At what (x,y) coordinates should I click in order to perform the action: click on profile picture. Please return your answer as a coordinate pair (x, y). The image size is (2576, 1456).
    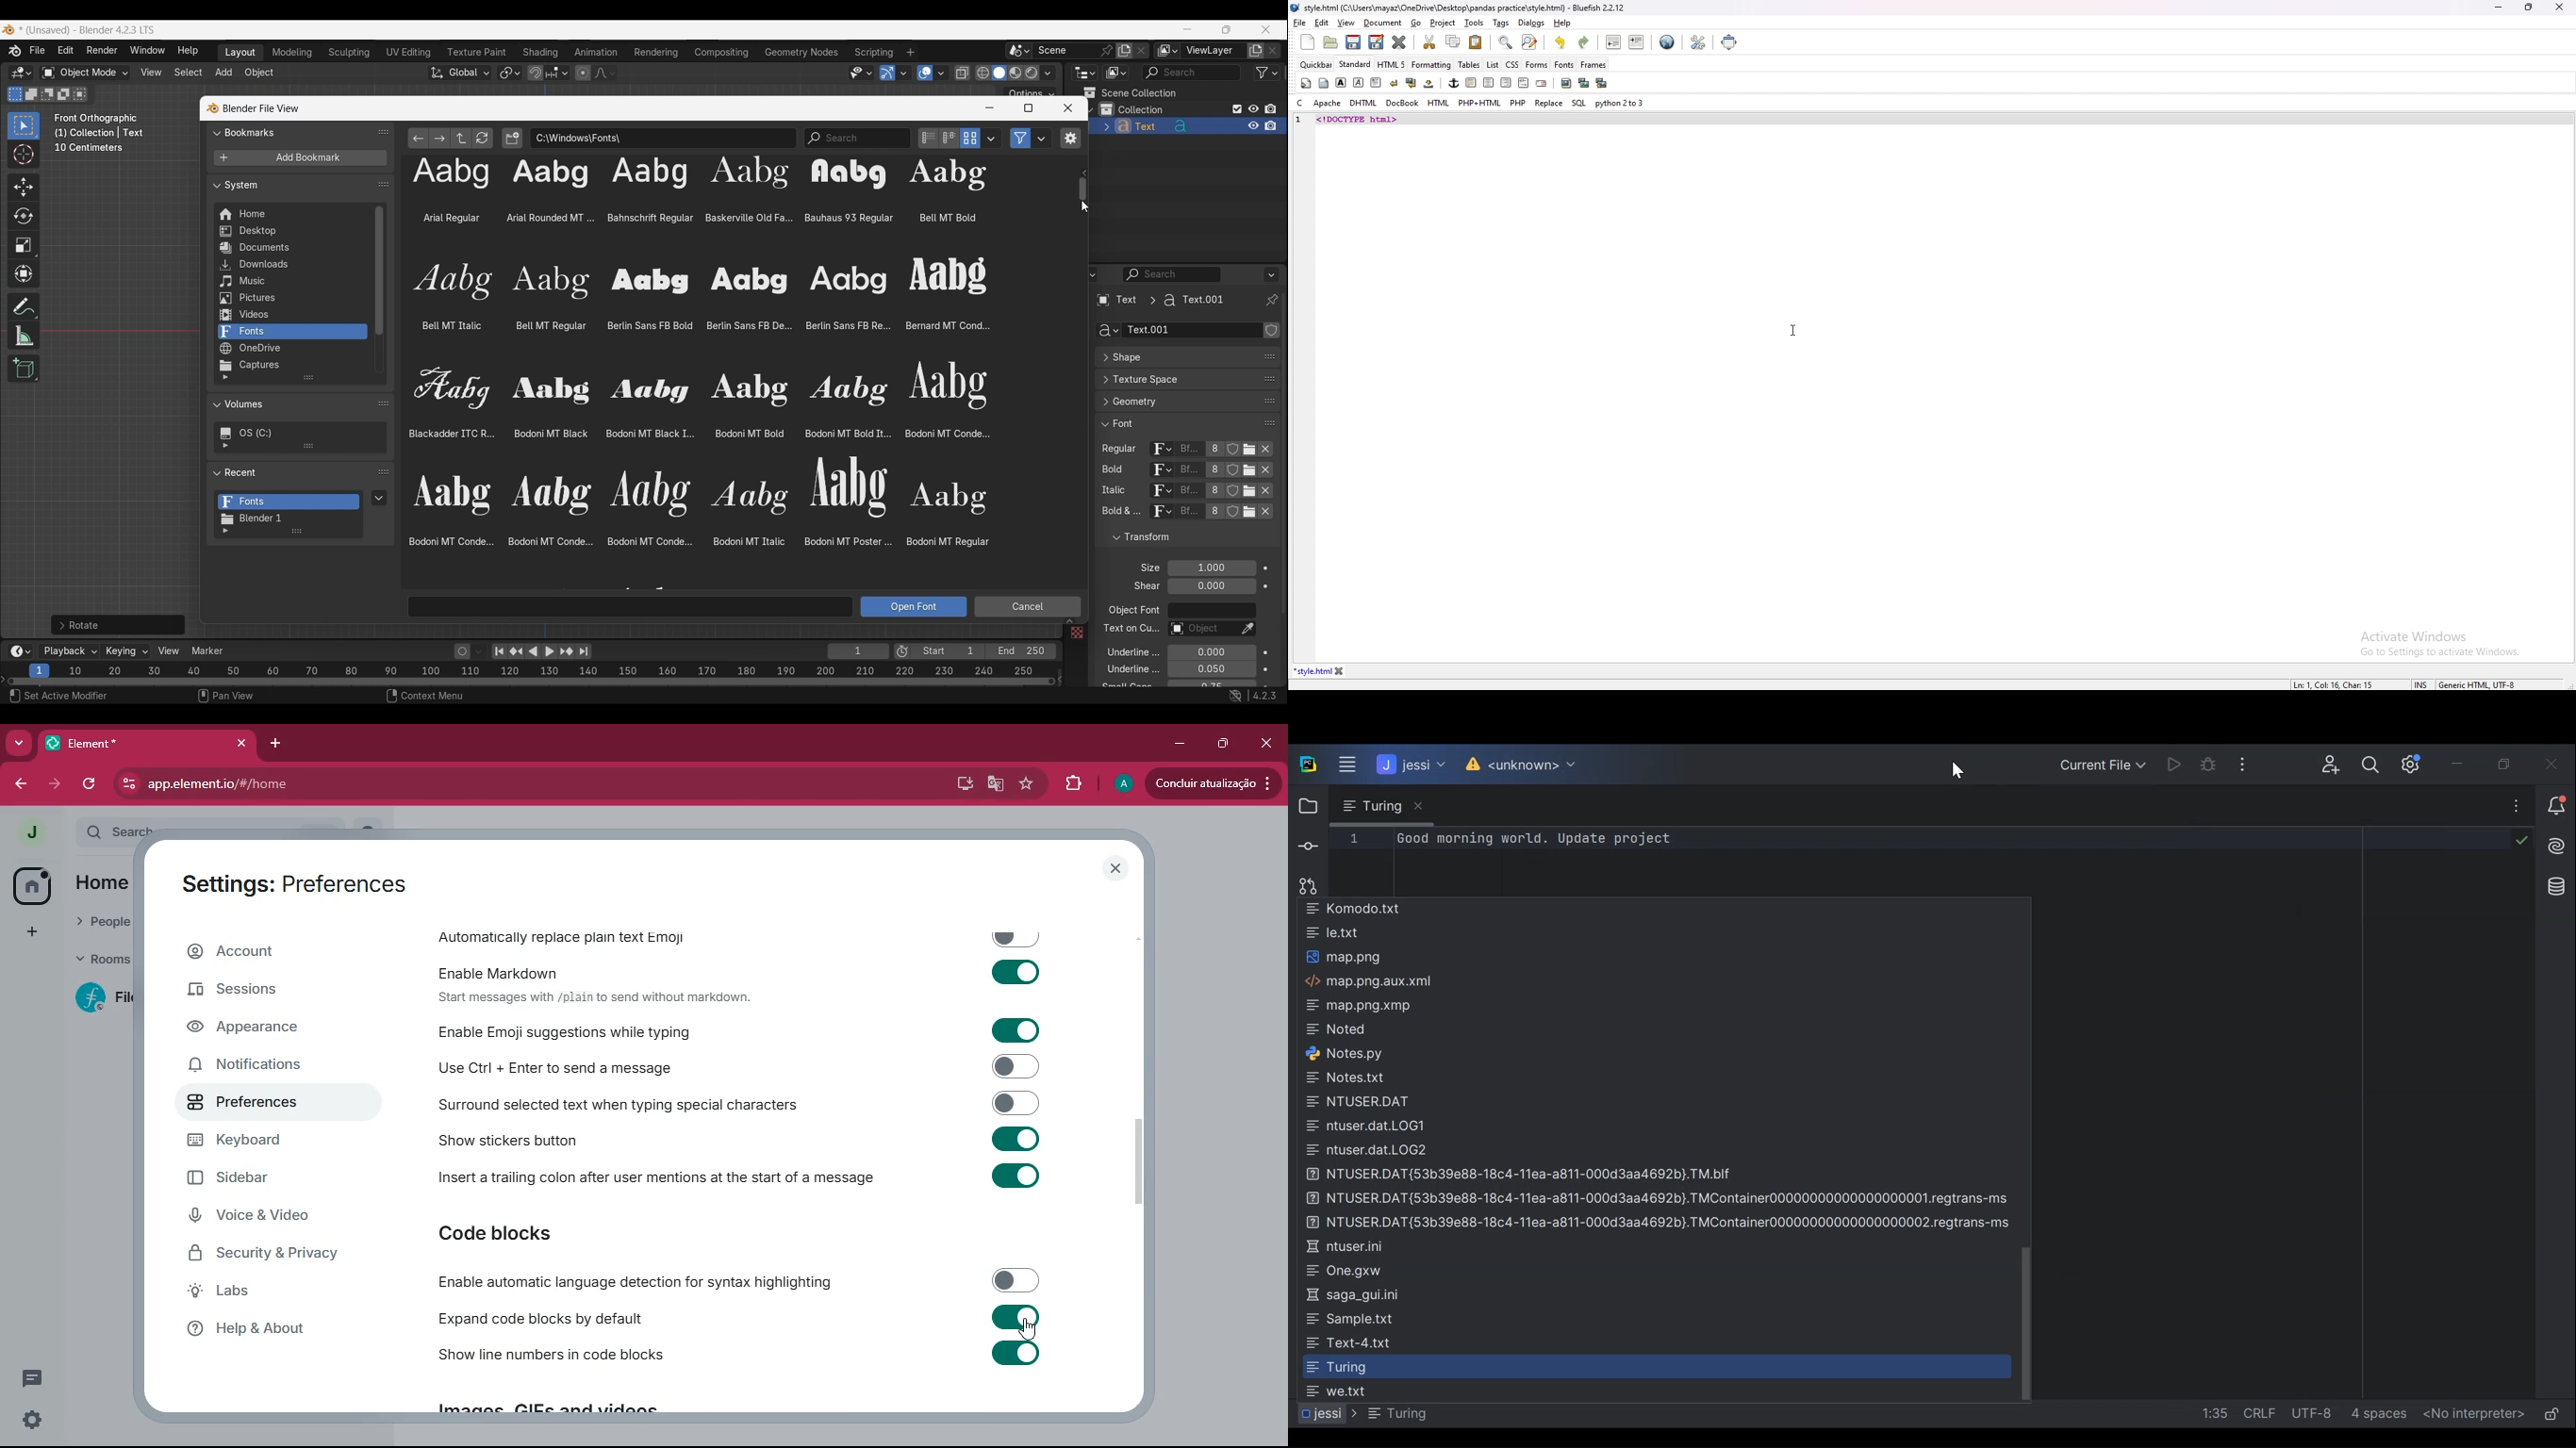
    Looking at the image, I should click on (30, 833).